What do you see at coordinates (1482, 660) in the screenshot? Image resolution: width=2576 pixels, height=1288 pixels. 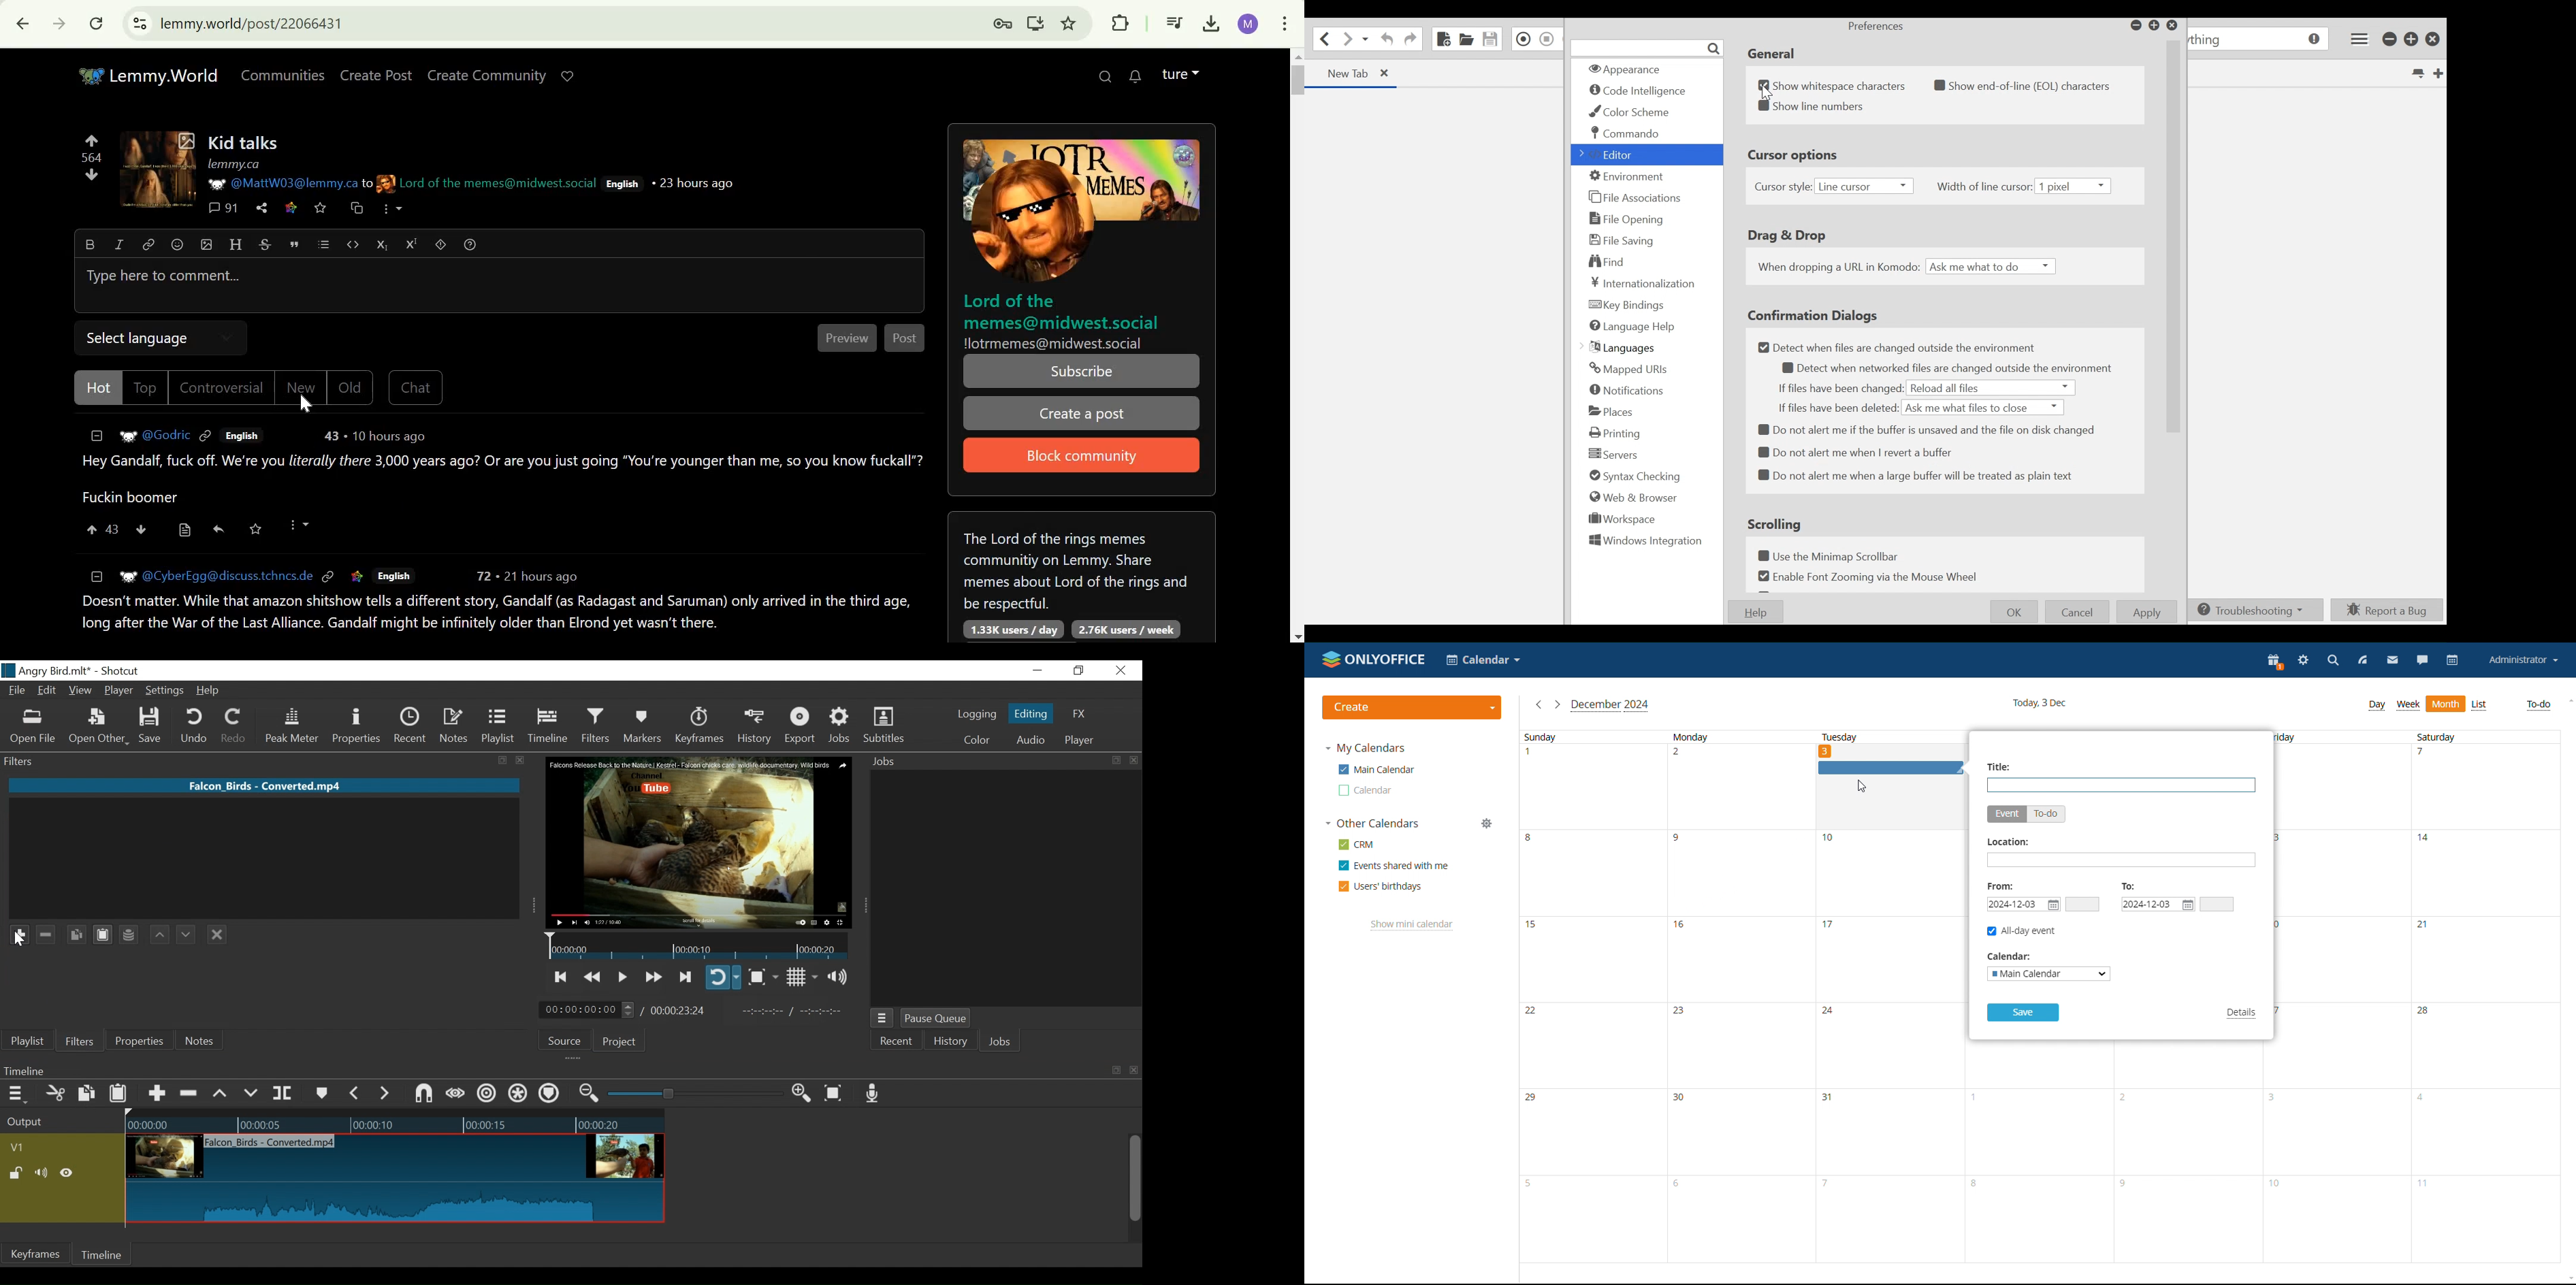 I see `select application` at bounding box center [1482, 660].